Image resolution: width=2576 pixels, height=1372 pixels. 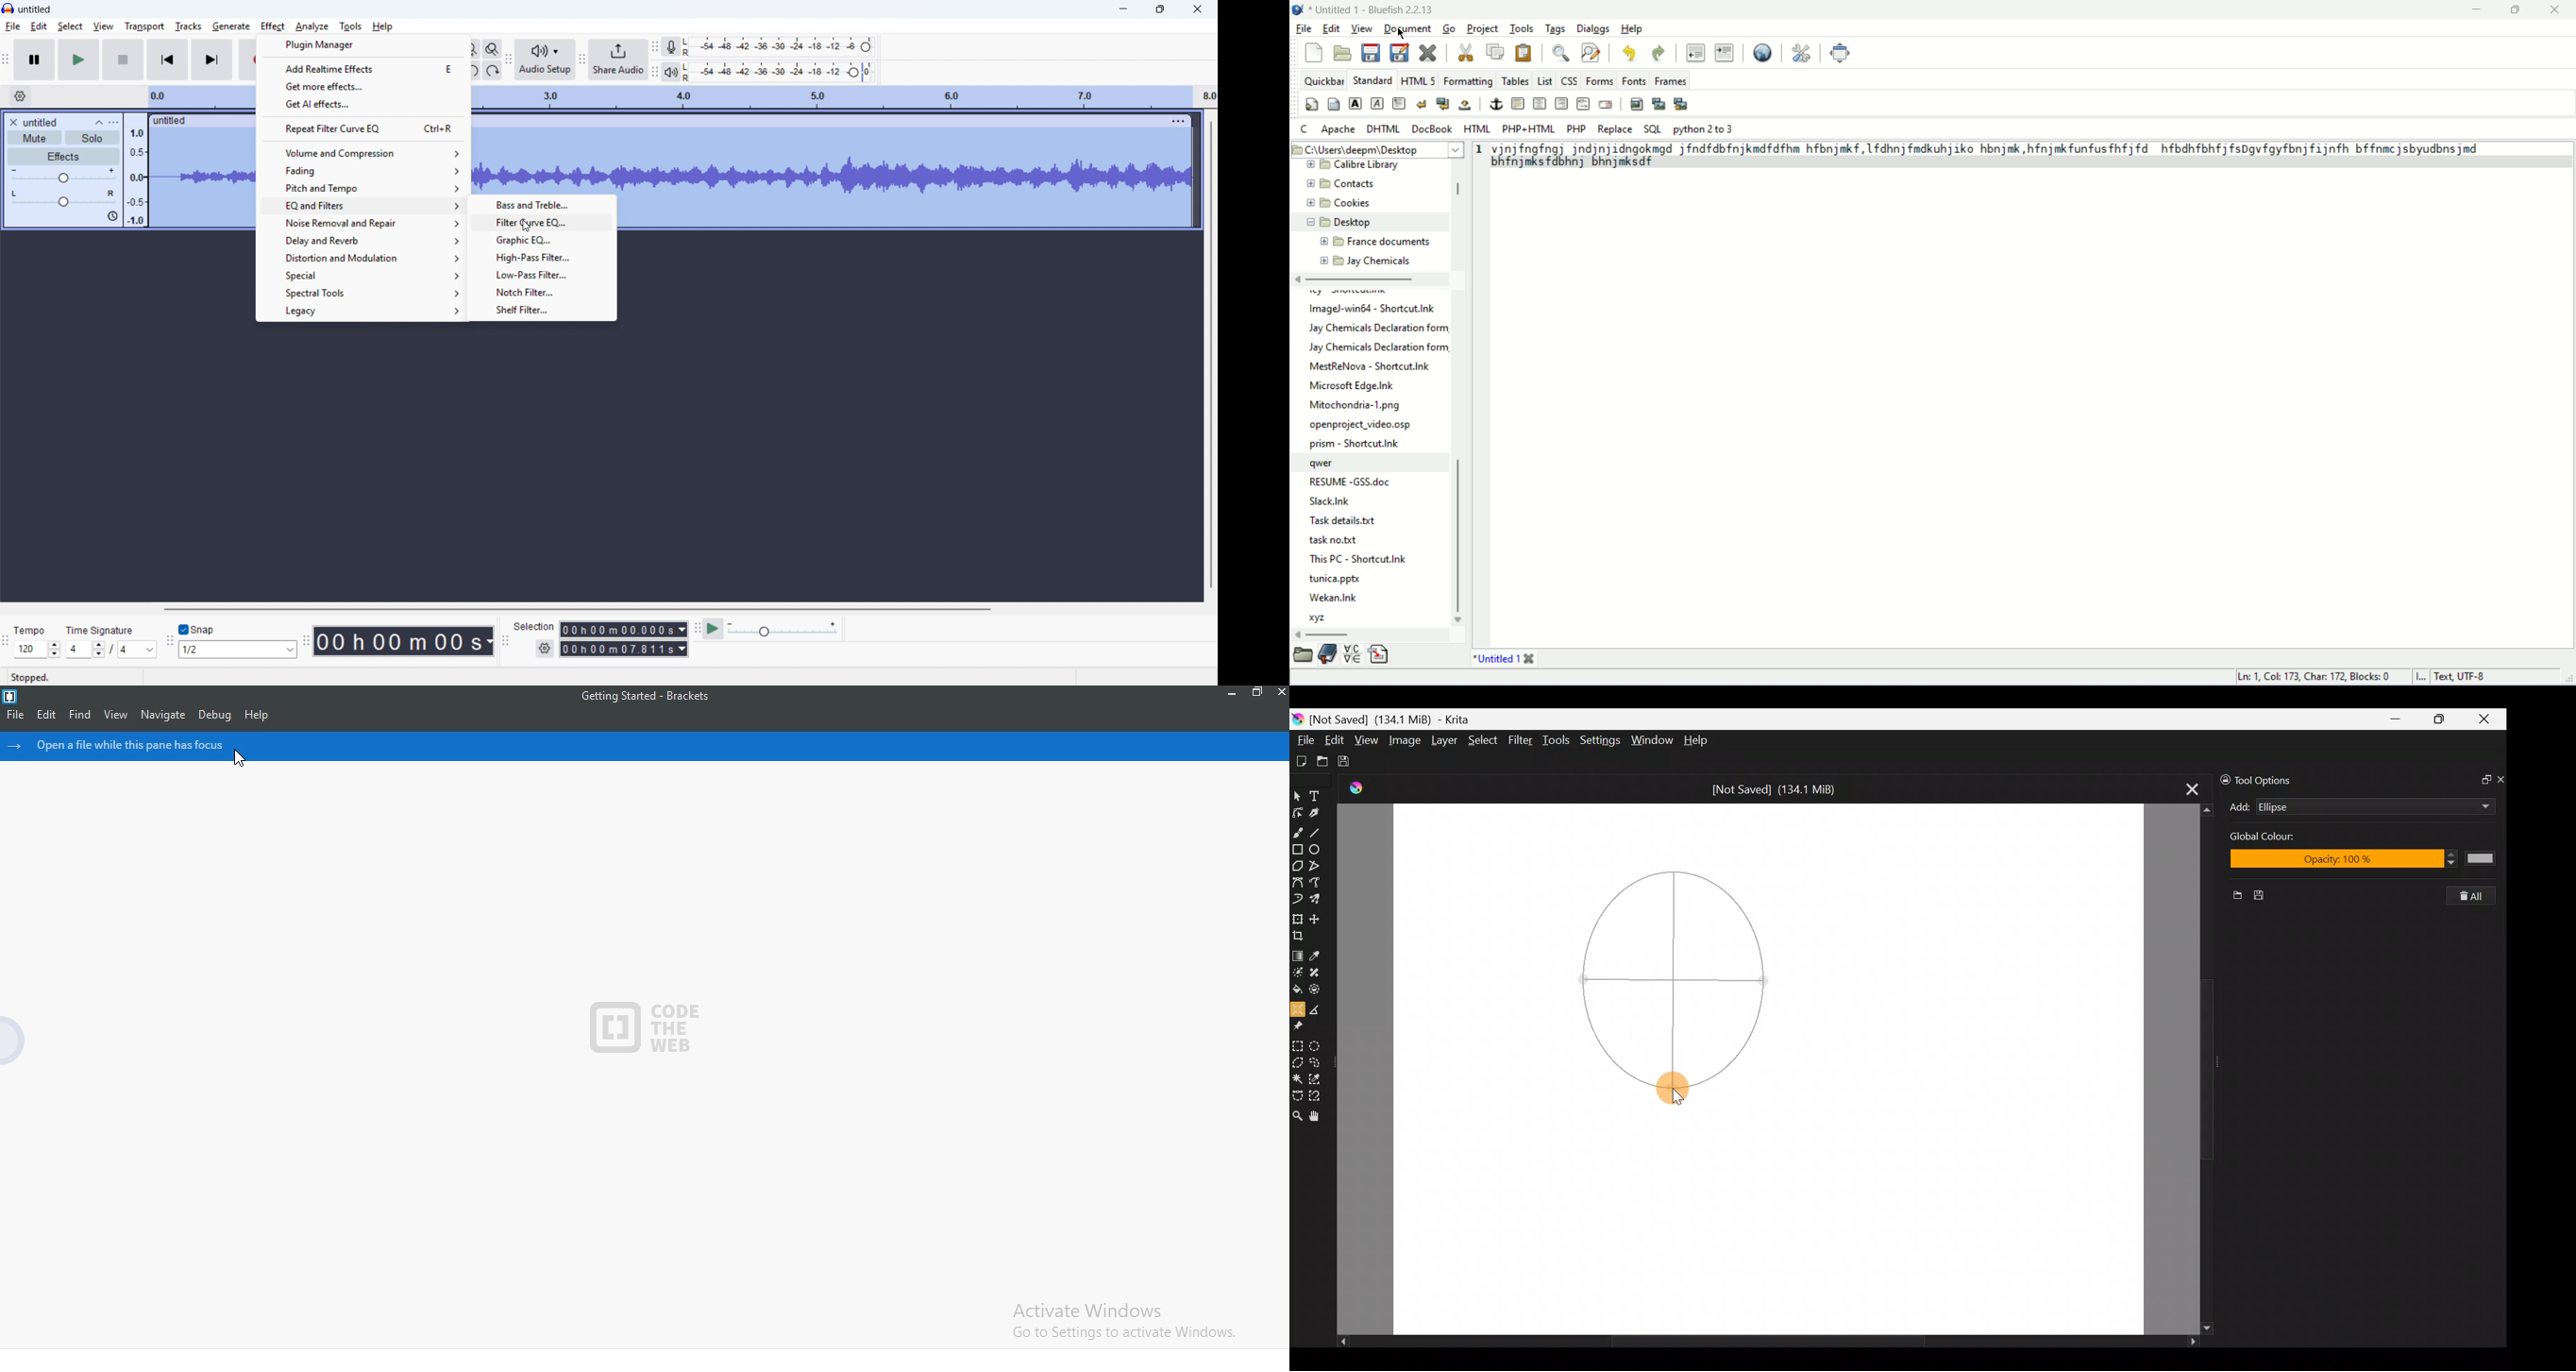 What do you see at coordinates (1694, 52) in the screenshot?
I see `unindent` at bounding box center [1694, 52].